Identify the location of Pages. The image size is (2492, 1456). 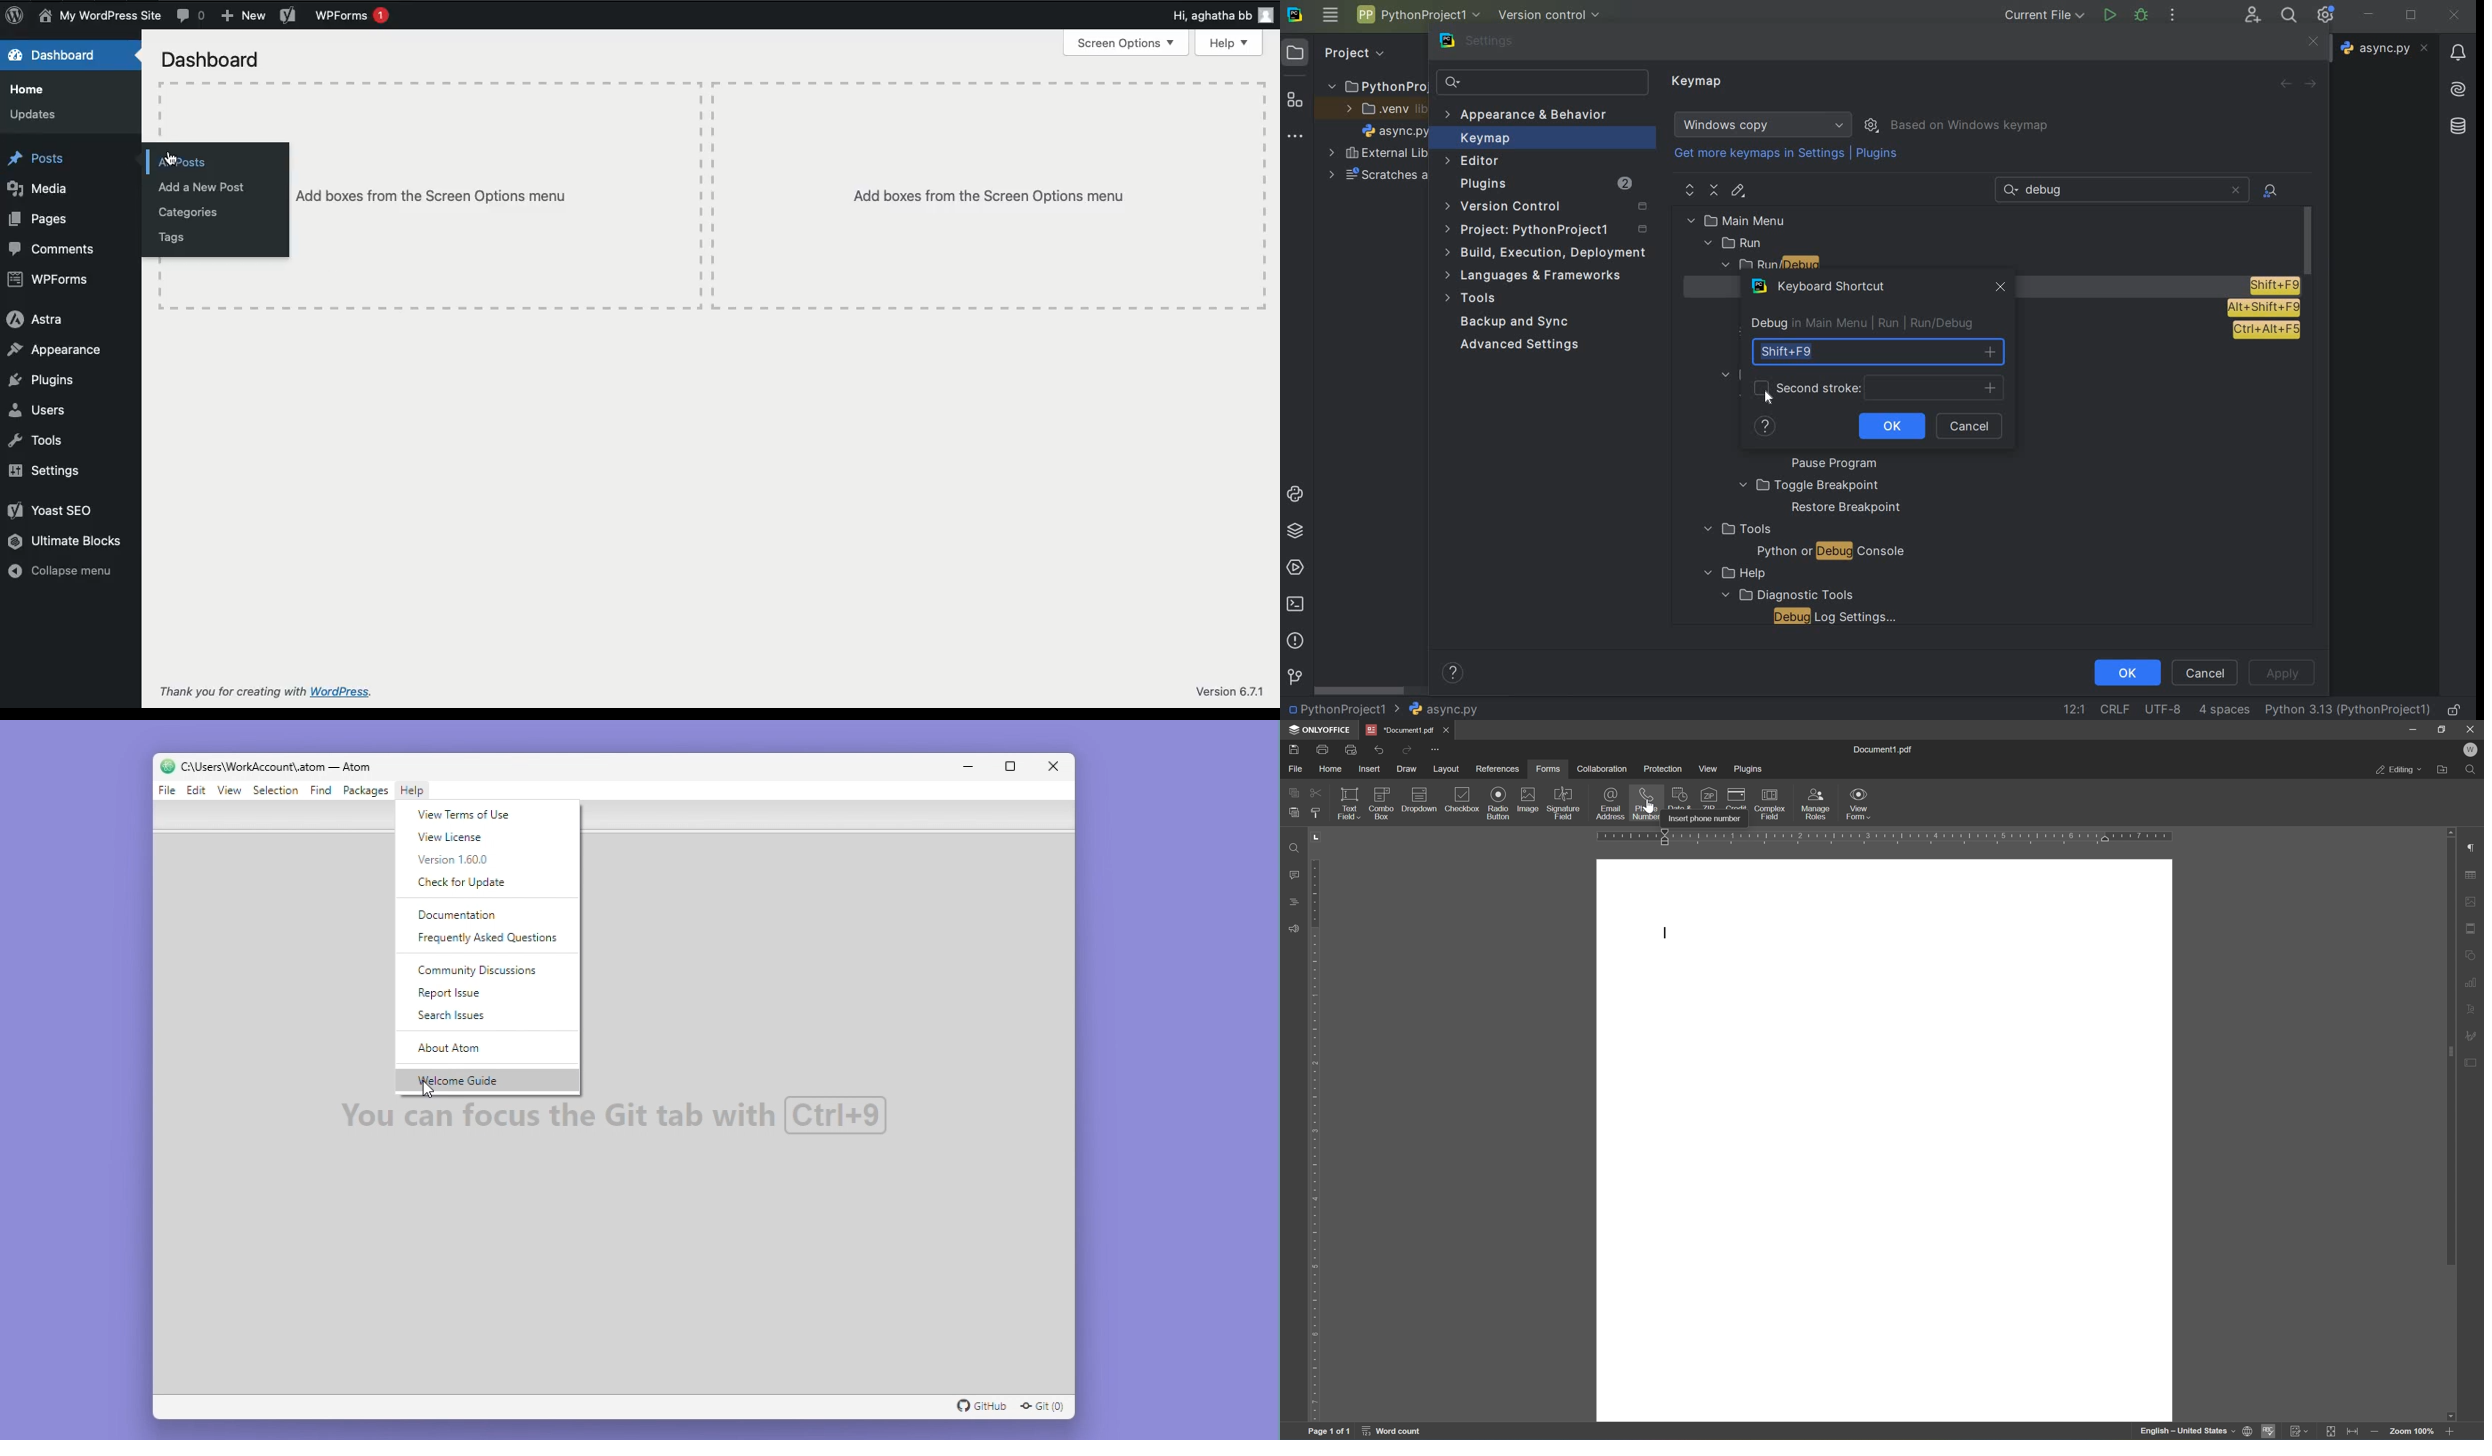
(39, 220).